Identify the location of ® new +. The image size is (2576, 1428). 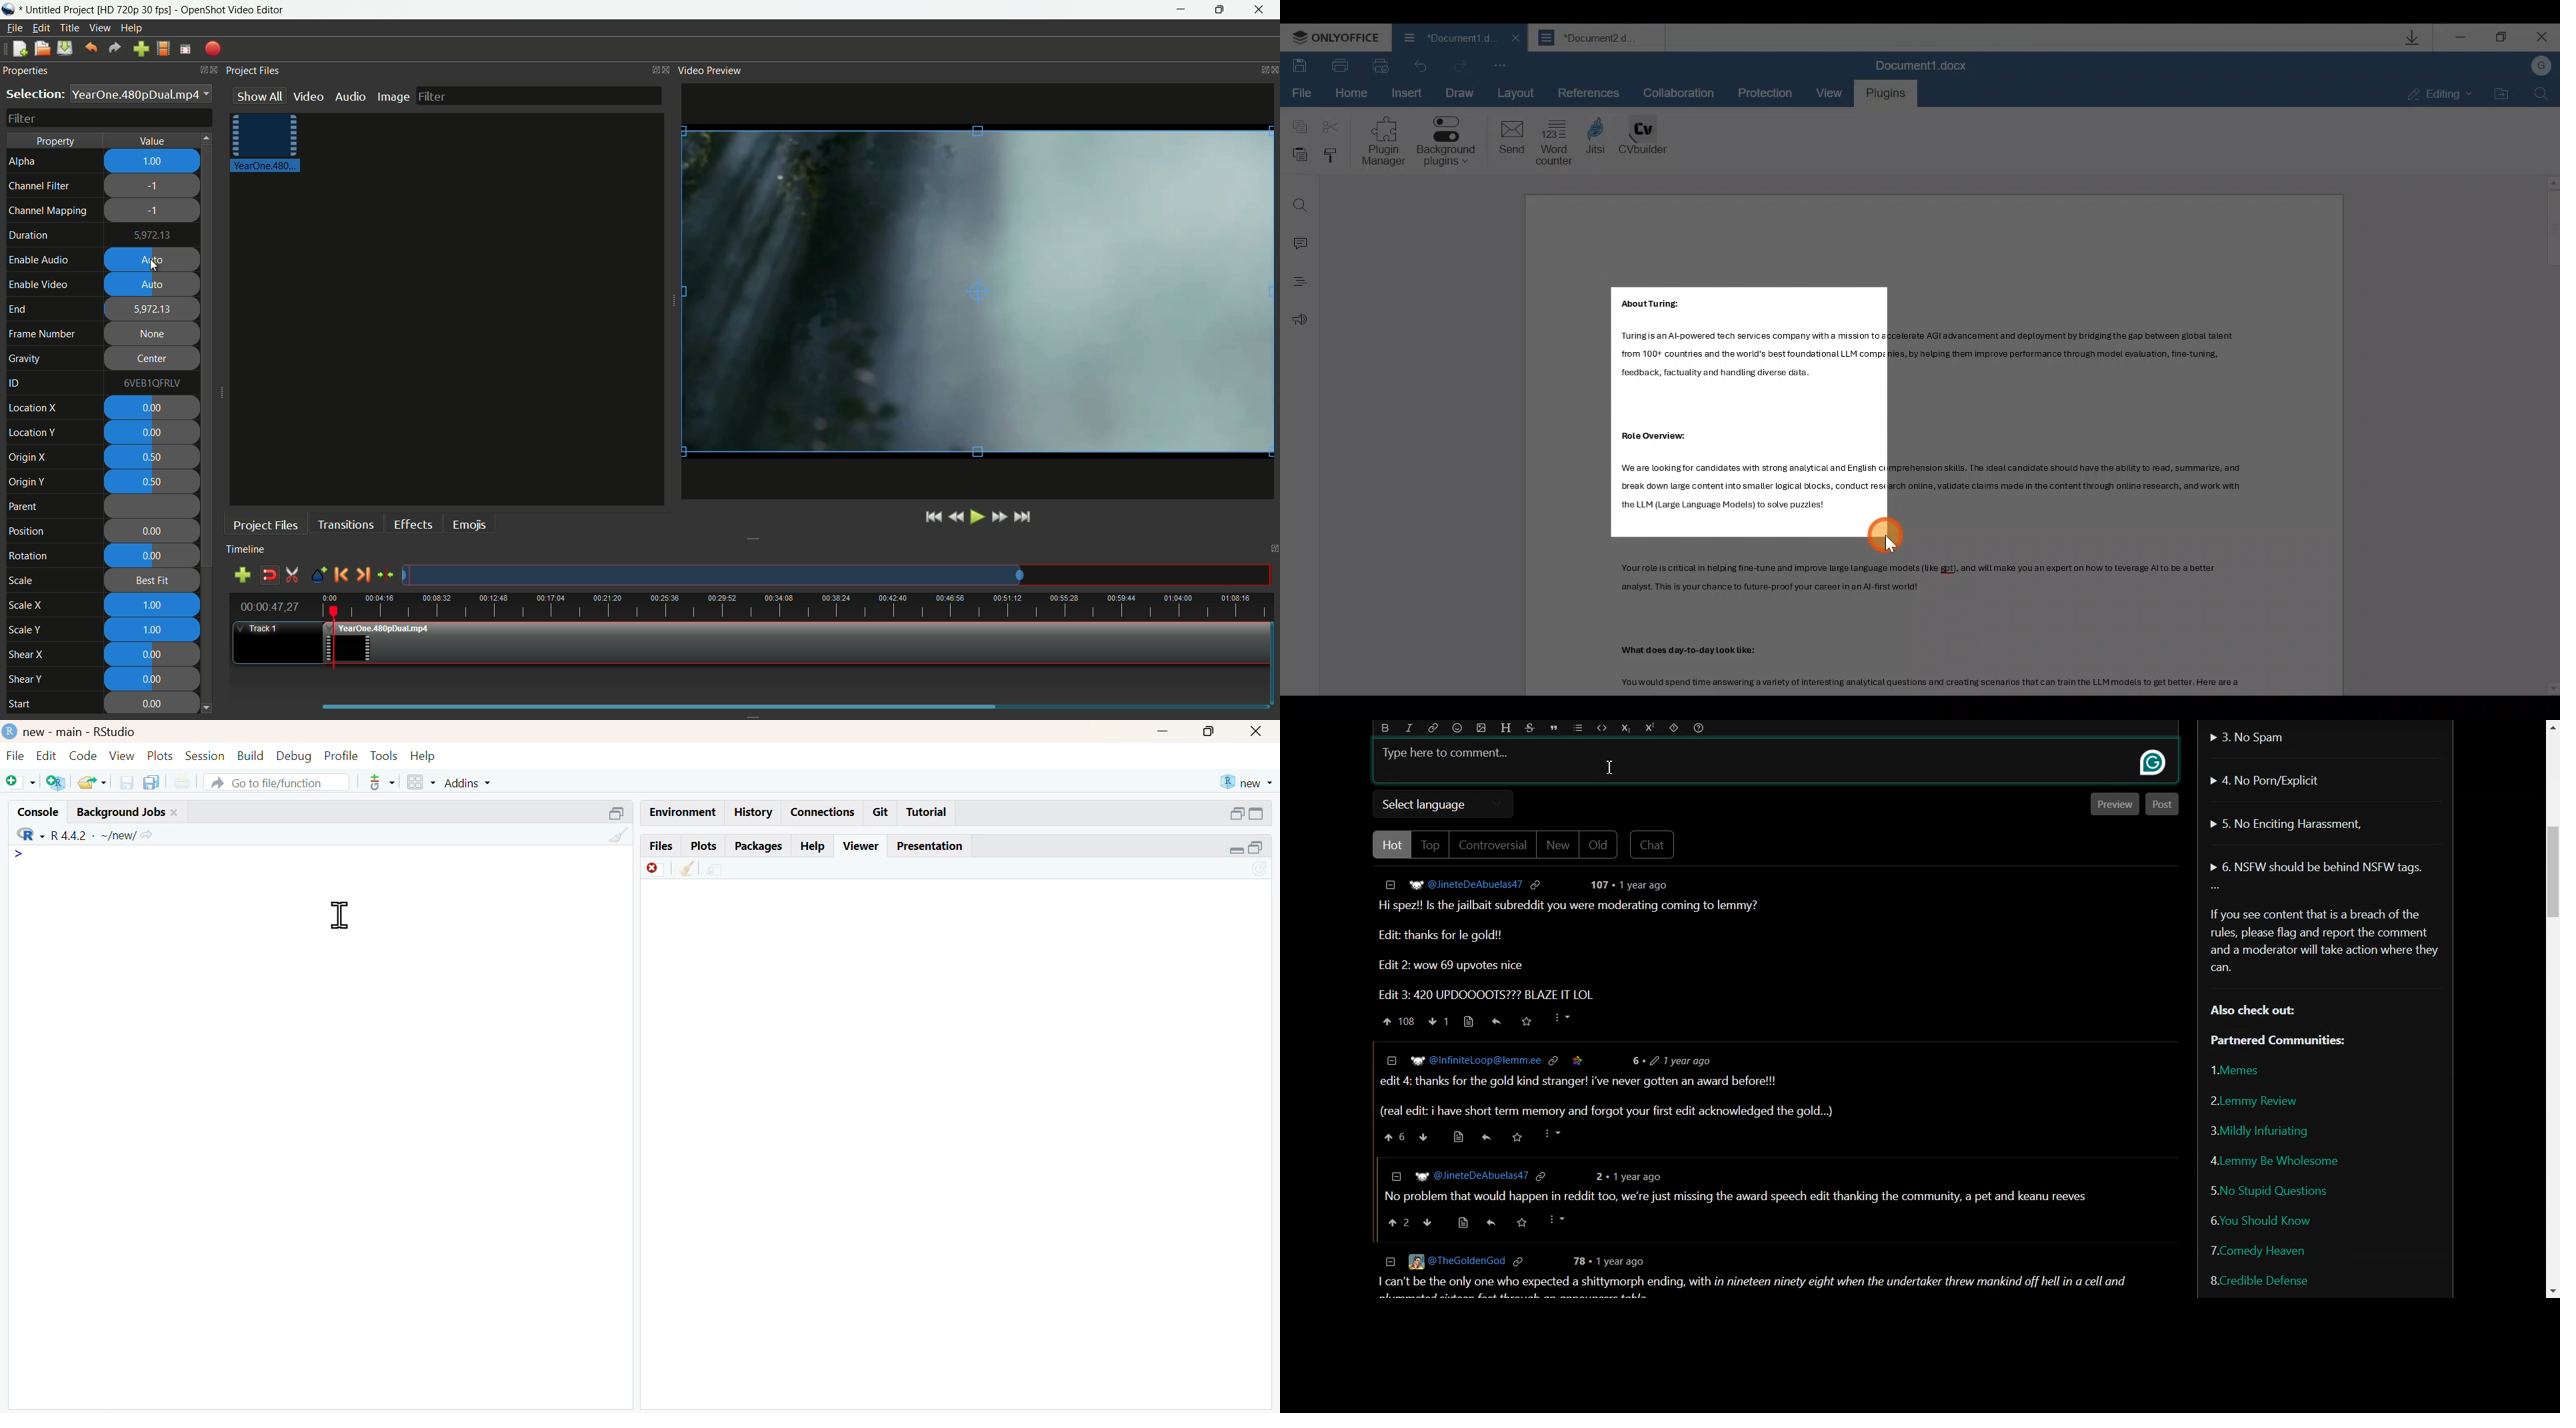
(1249, 781).